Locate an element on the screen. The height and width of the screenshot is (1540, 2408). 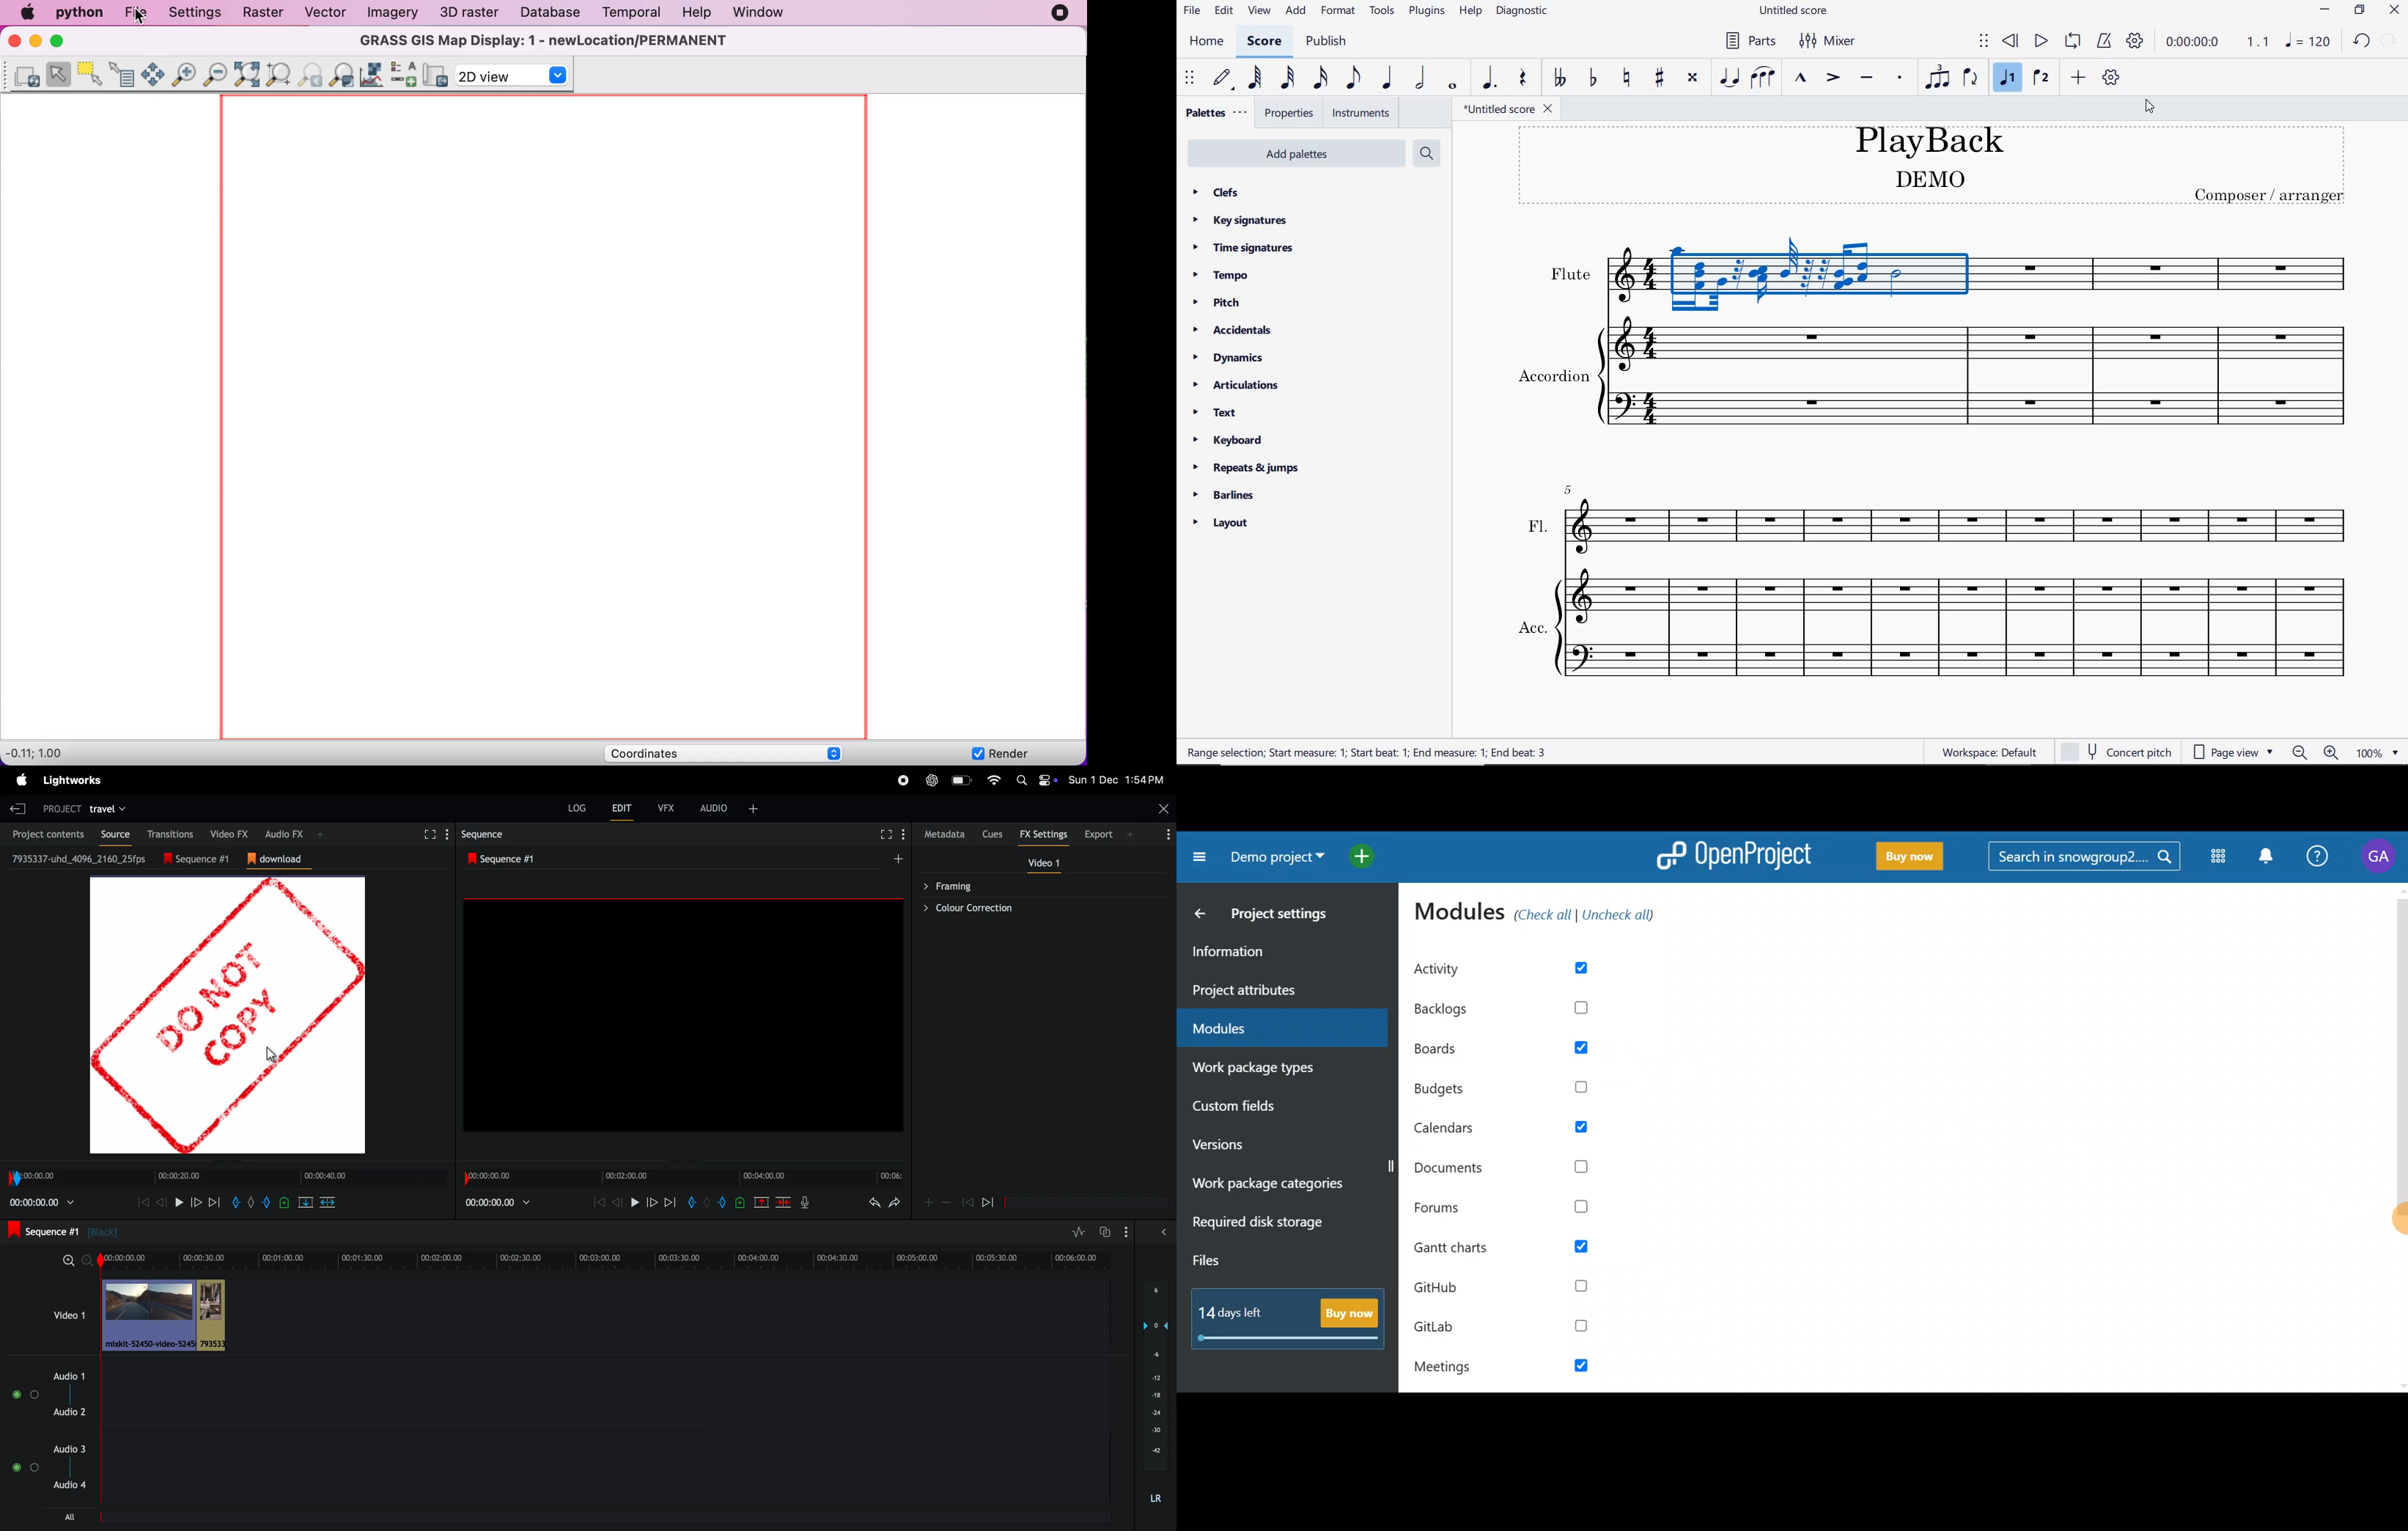
whole note is located at coordinates (1451, 87).